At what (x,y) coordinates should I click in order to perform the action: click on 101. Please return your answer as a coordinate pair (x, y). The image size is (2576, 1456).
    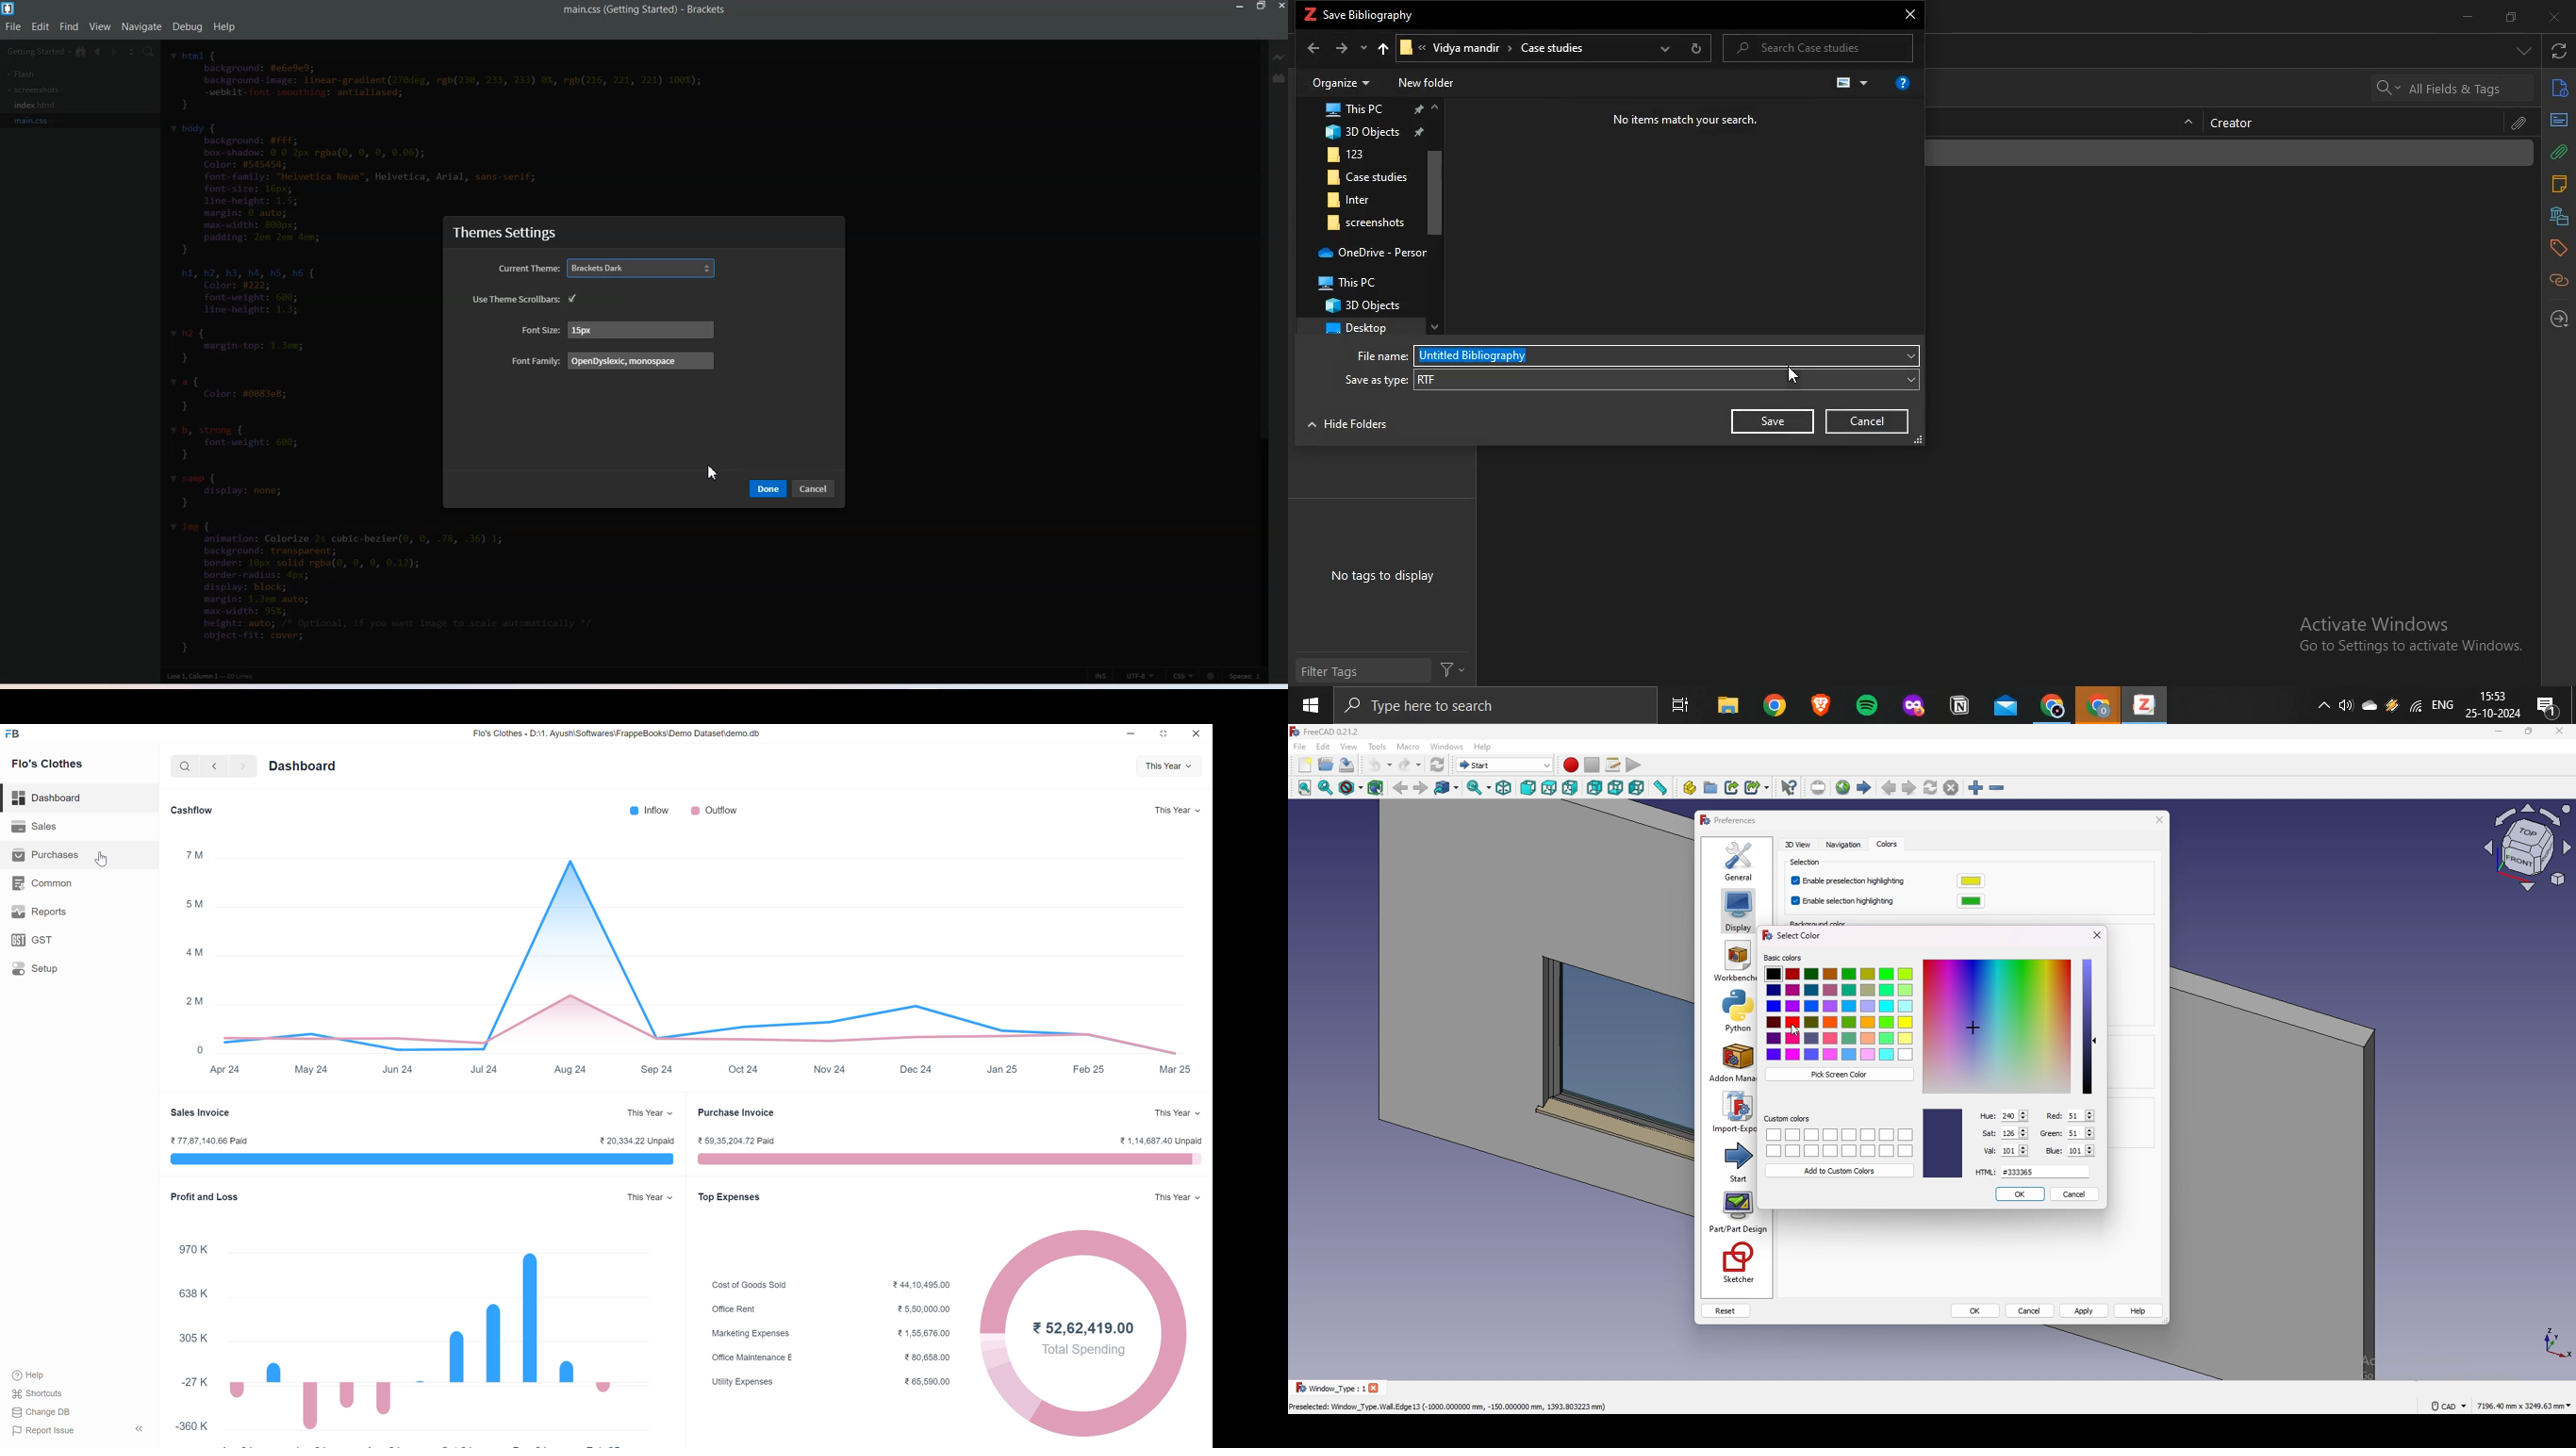
    Looking at the image, I should click on (2015, 1151).